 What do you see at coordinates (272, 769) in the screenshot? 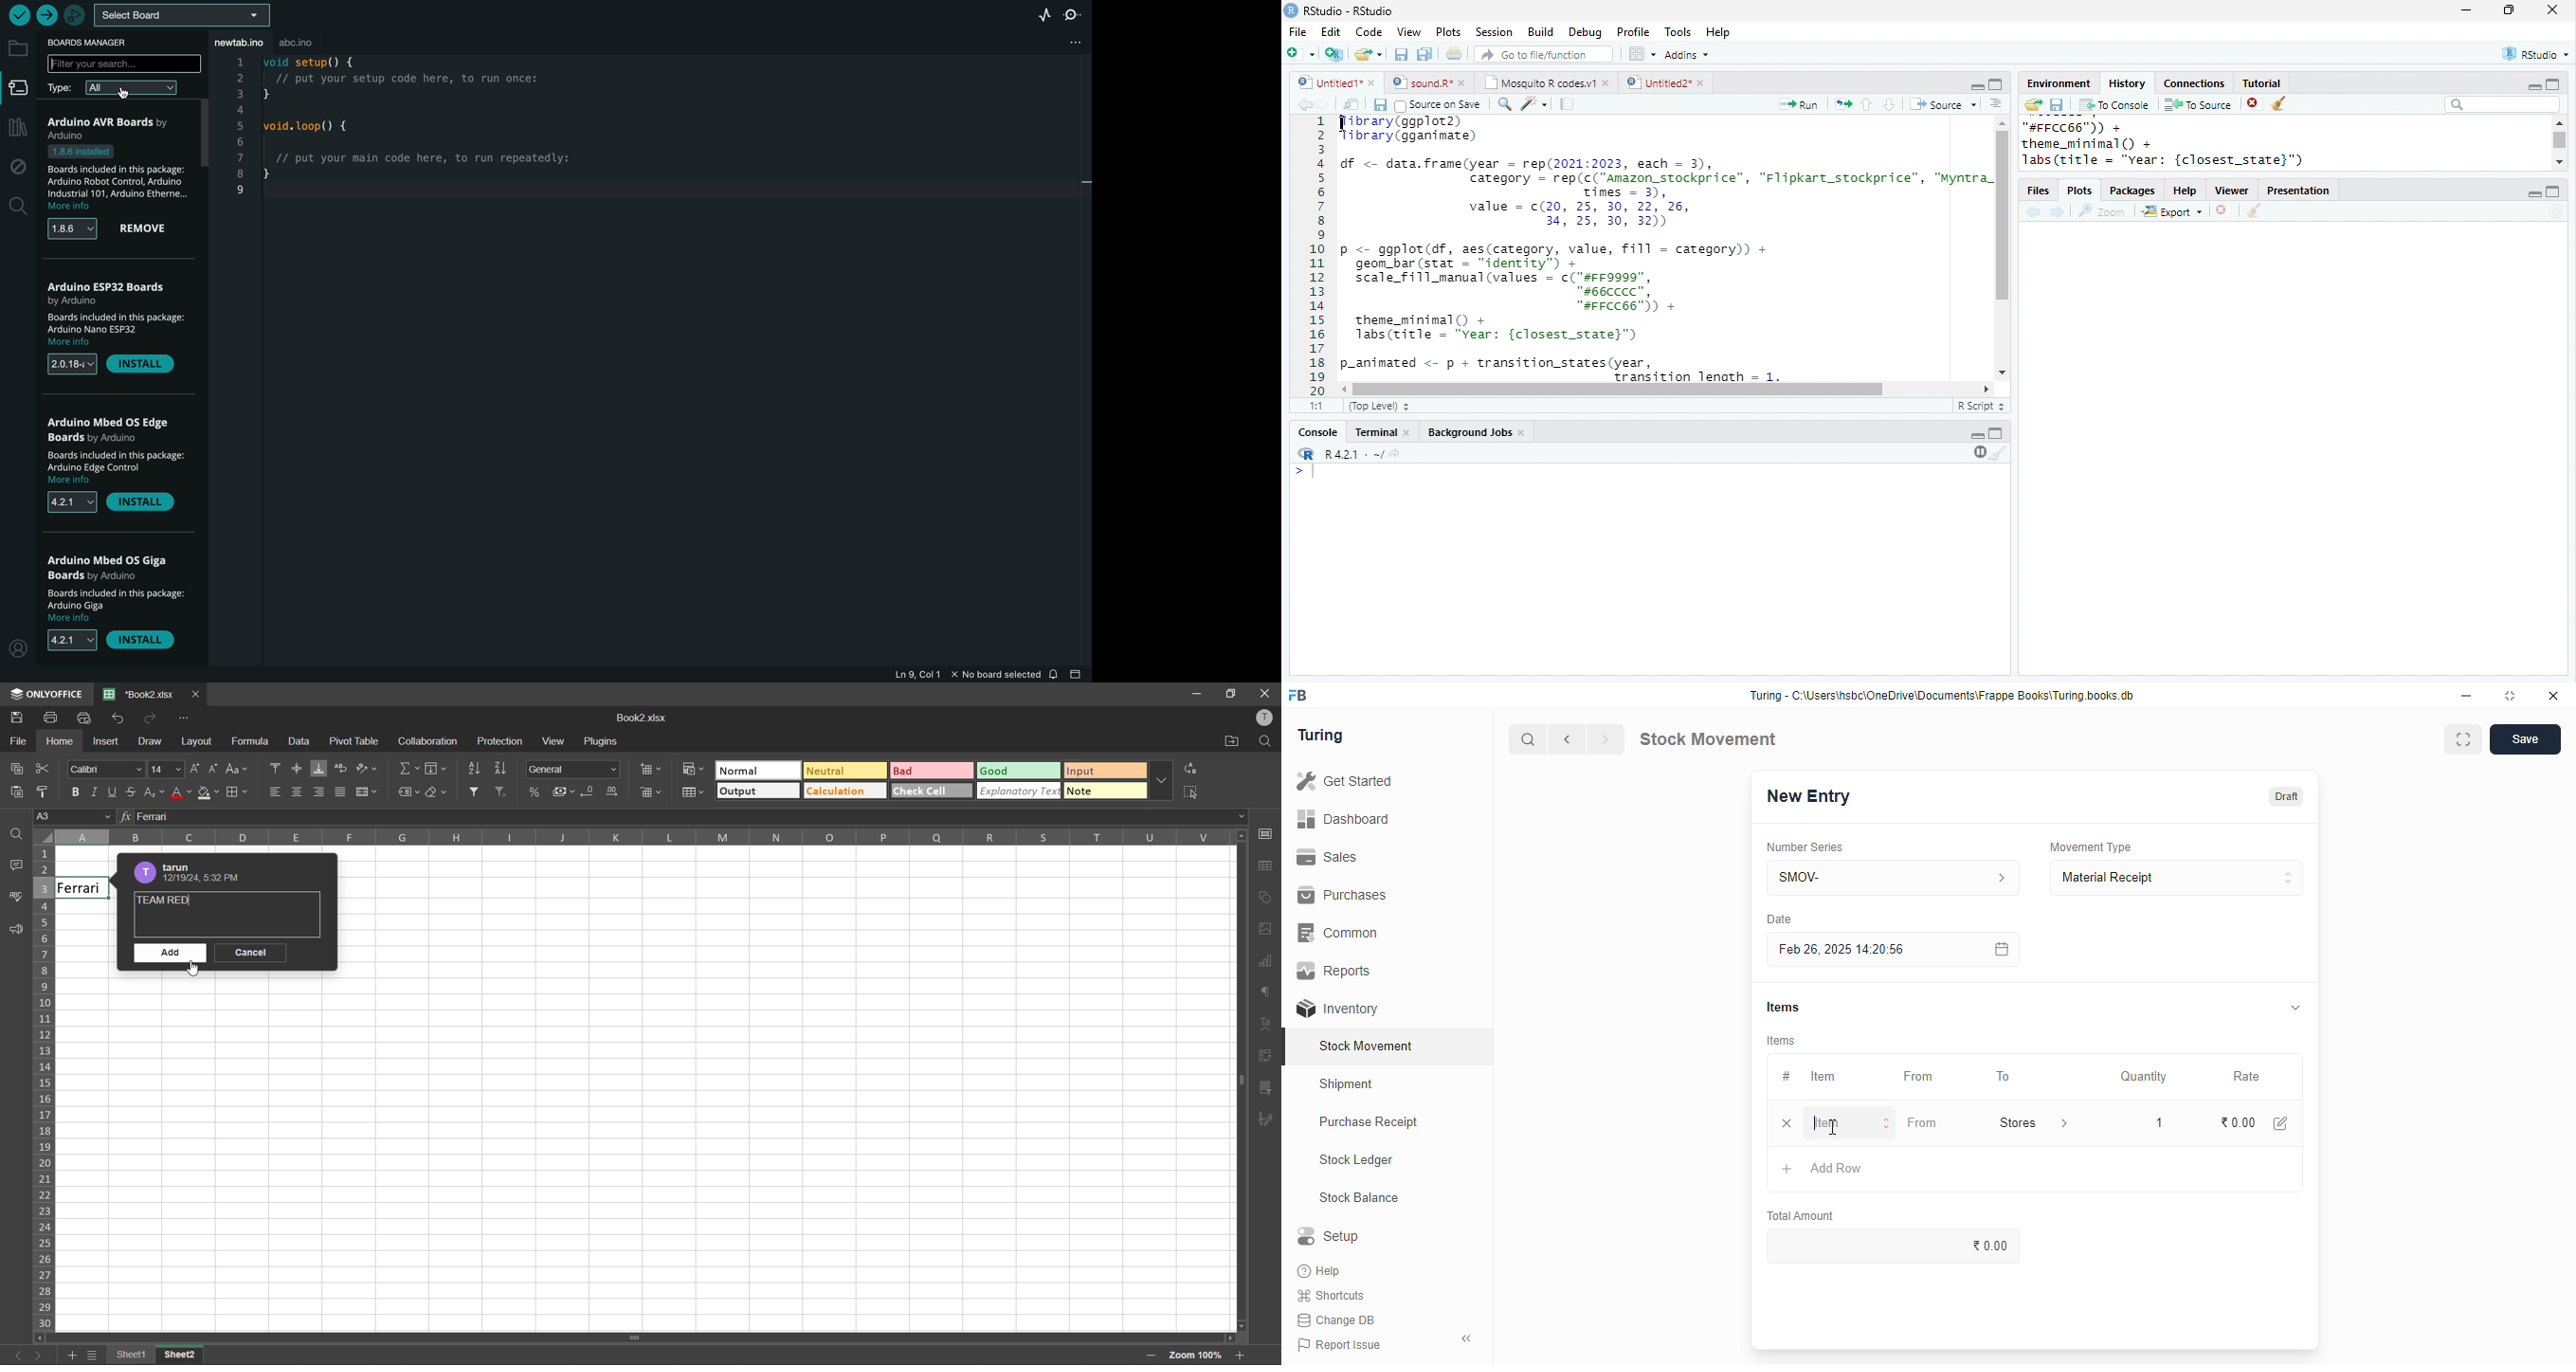
I see `align top` at bounding box center [272, 769].